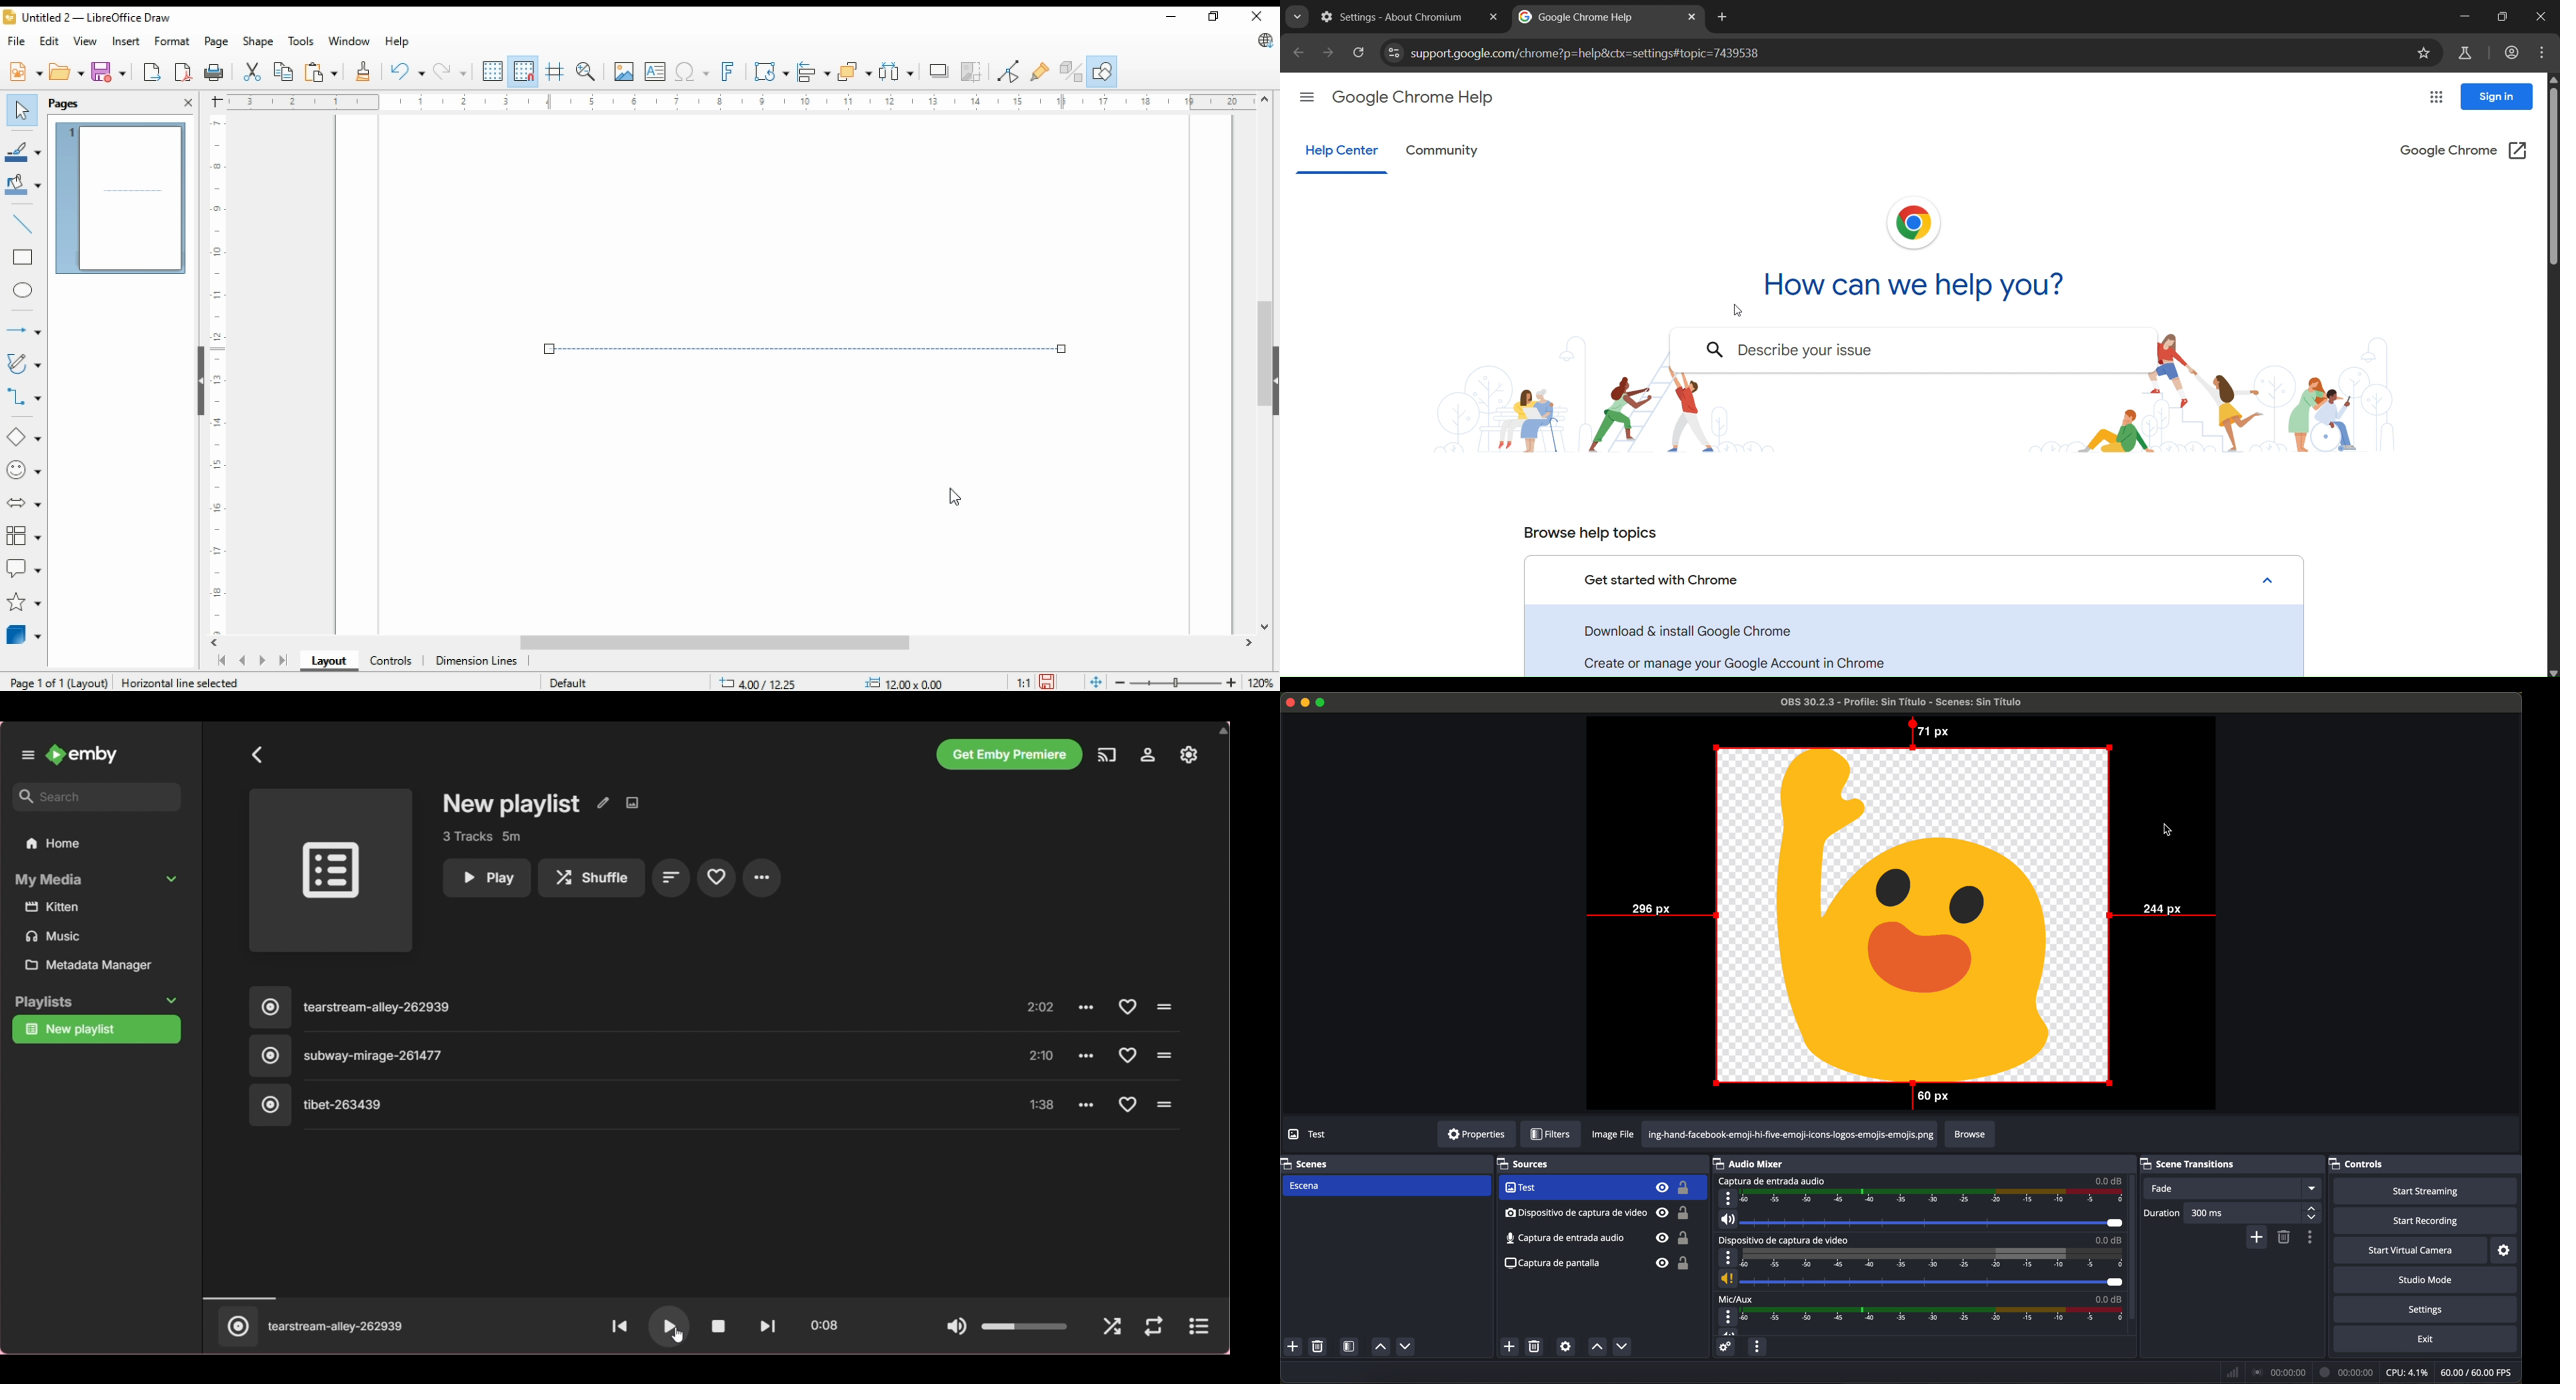  What do you see at coordinates (1921, 1220) in the screenshot?
I see `vol` at bounding box center [1921, 1220].